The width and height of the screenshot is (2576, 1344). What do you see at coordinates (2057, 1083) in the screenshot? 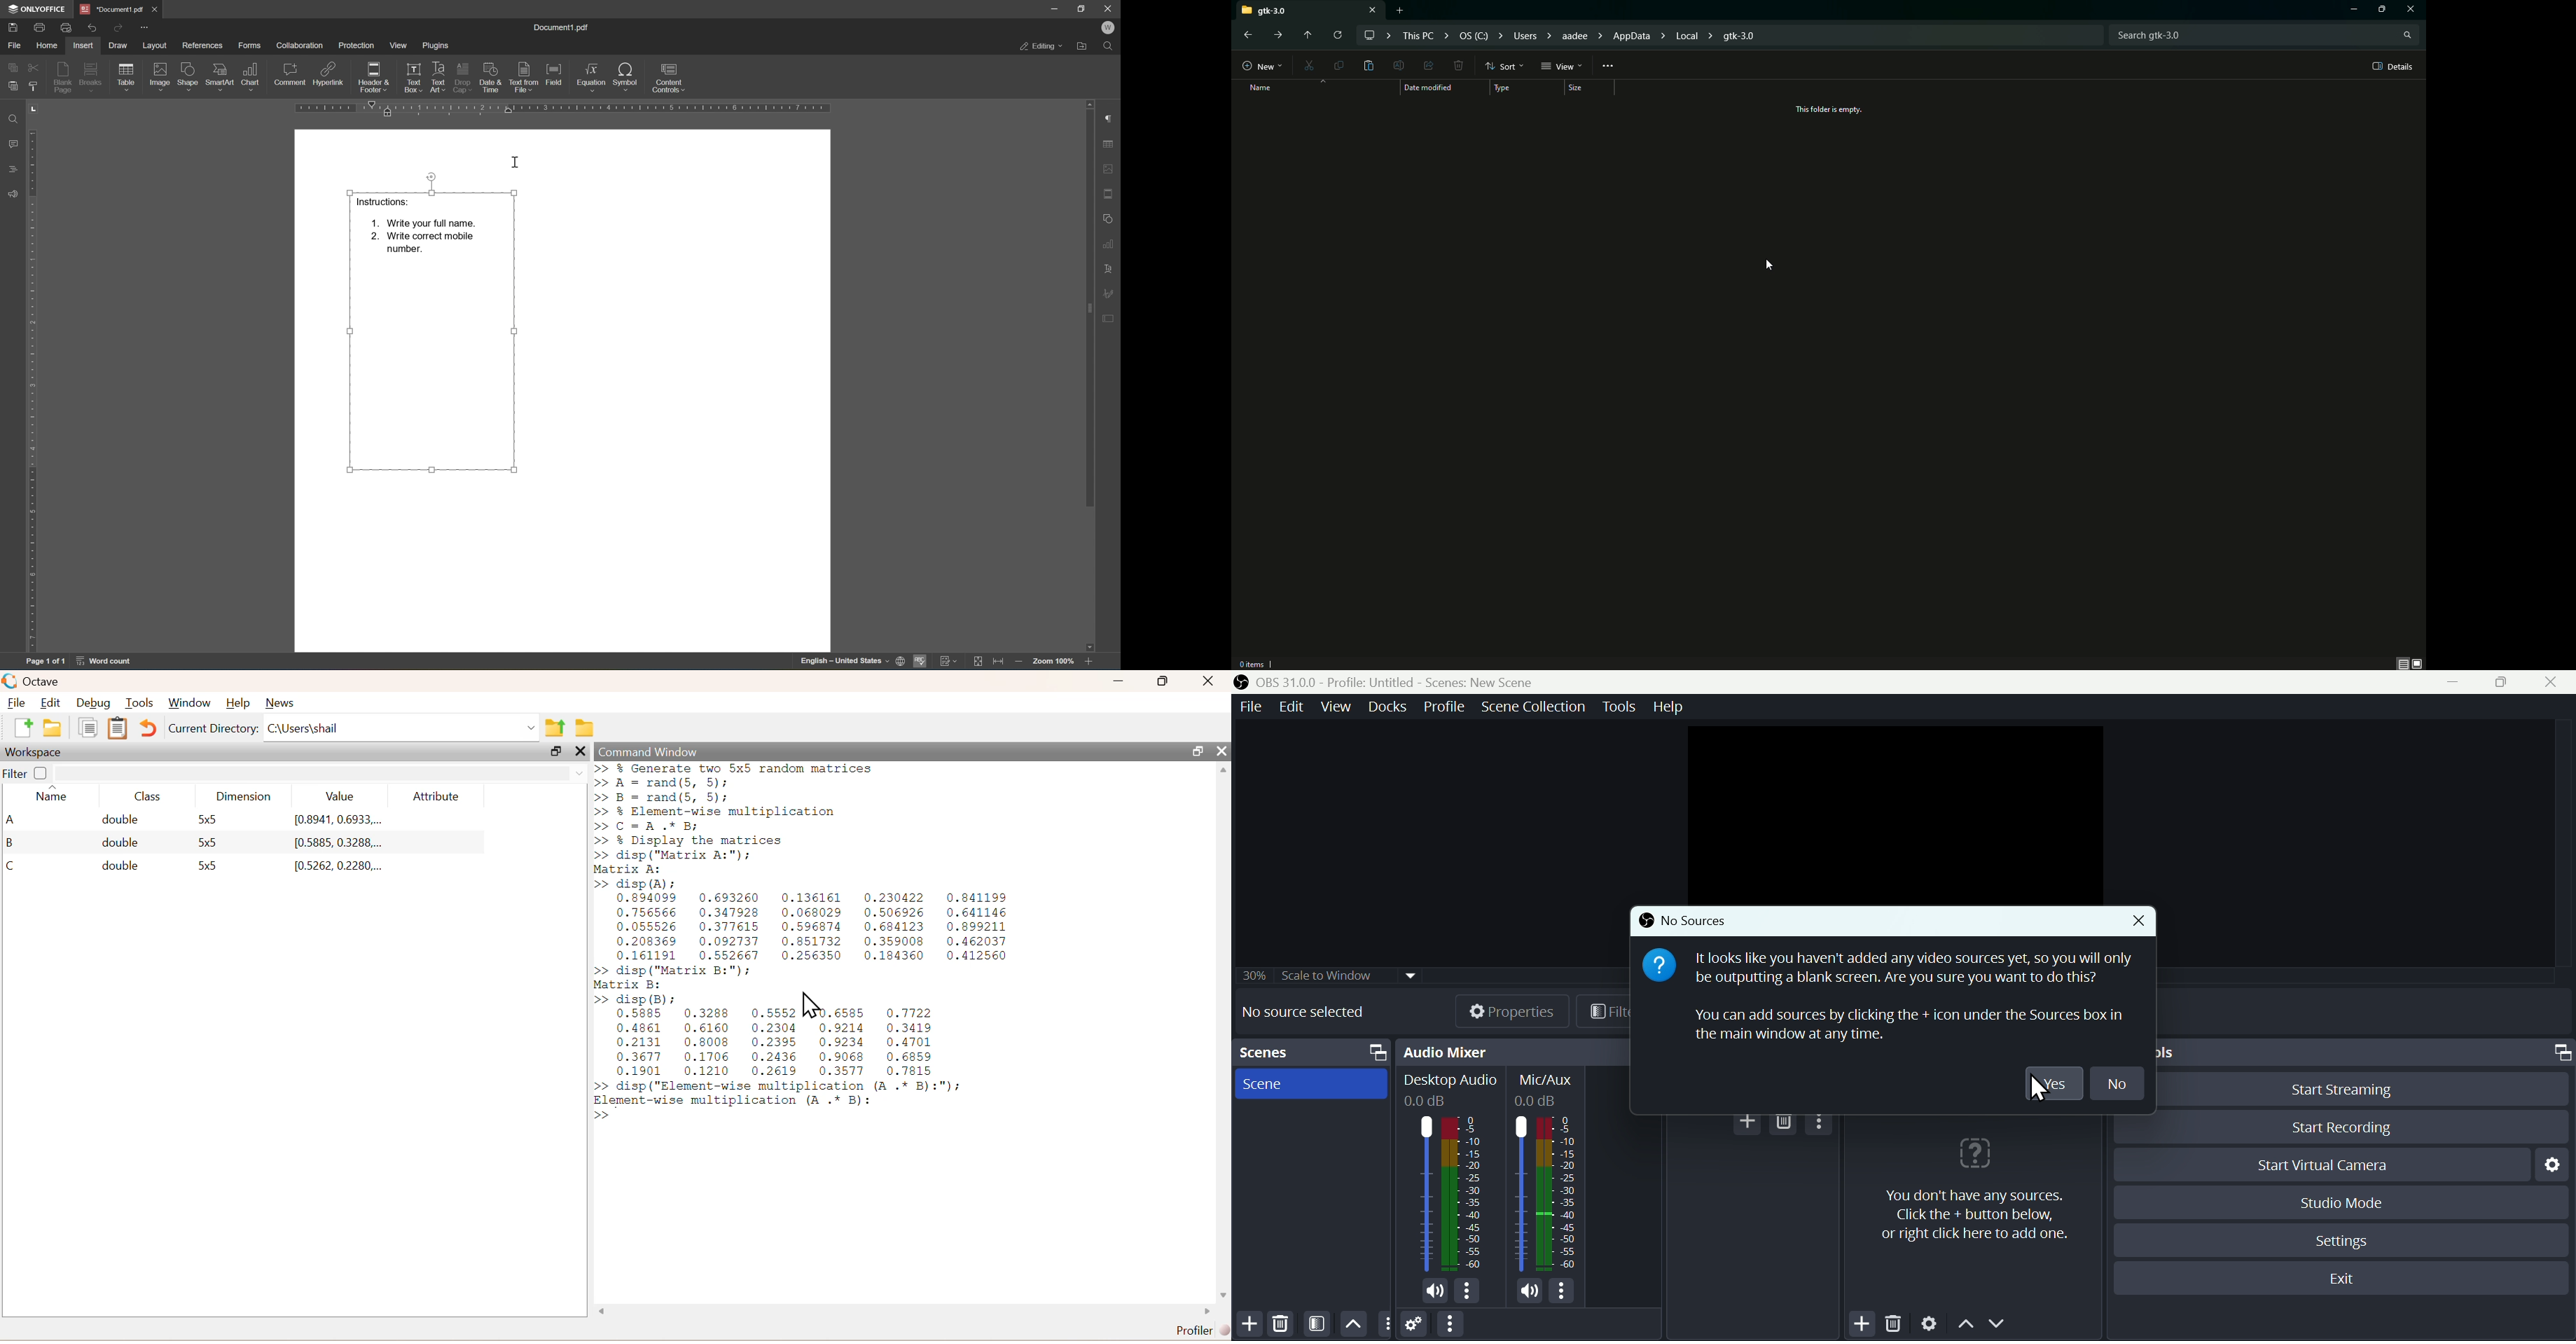
I see `yes` at bounding box center [2057, 1083].